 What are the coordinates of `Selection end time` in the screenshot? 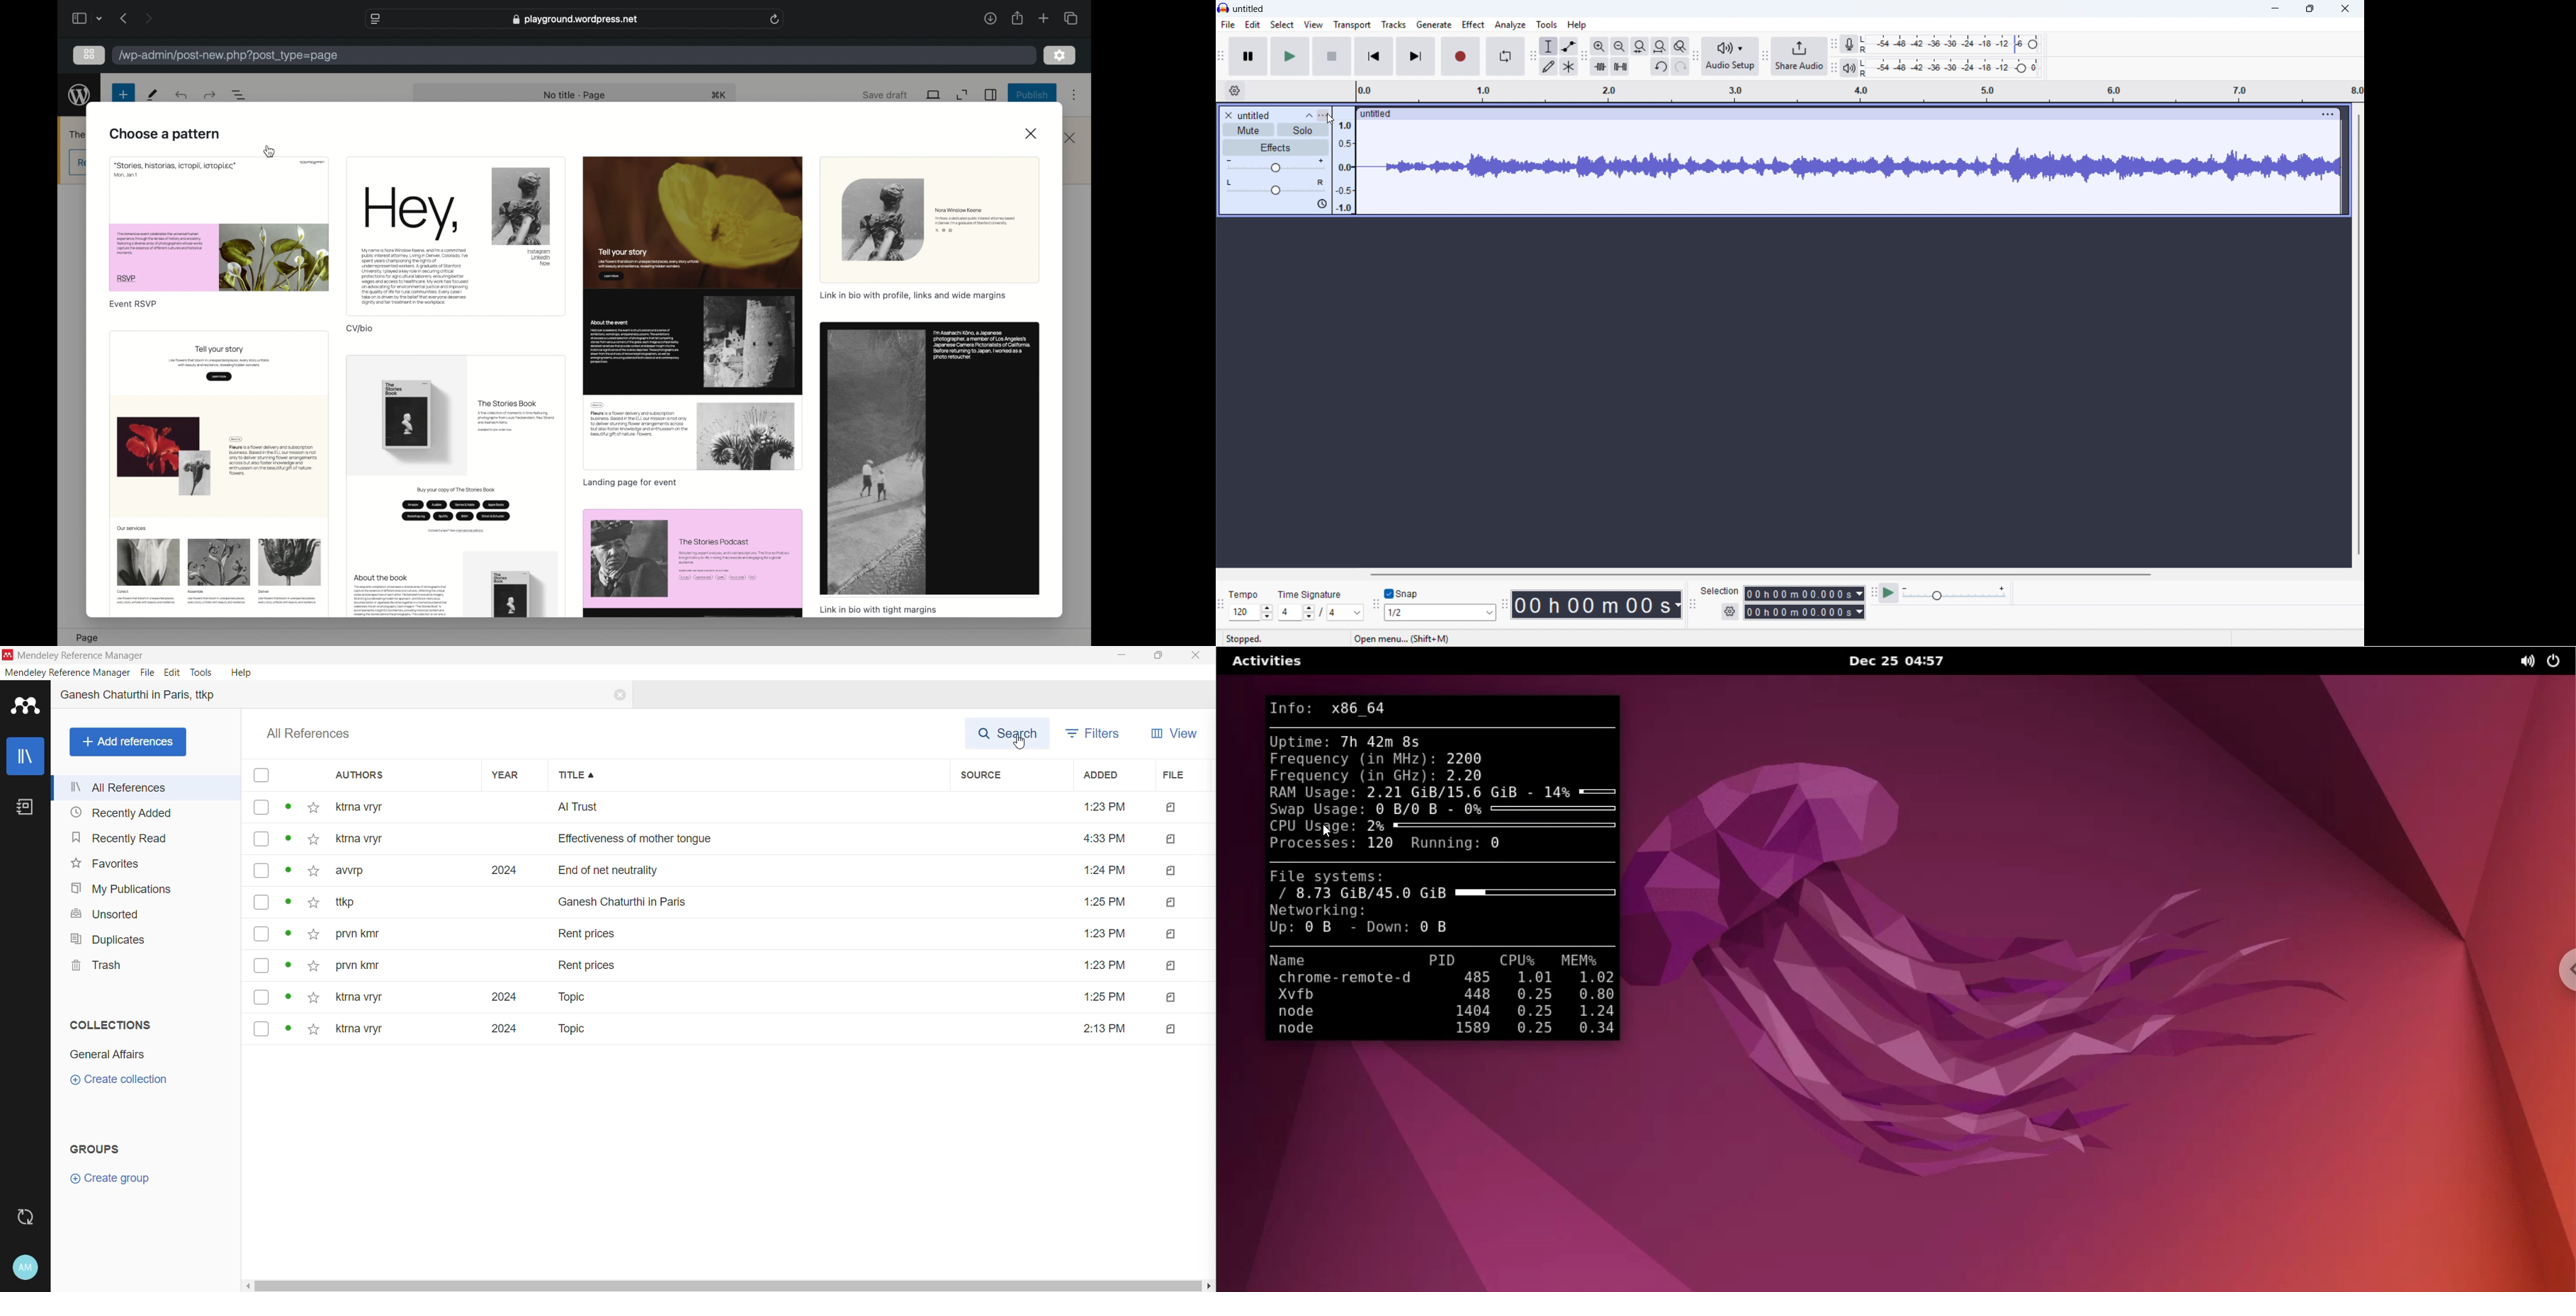 It's located at (1804, 612).